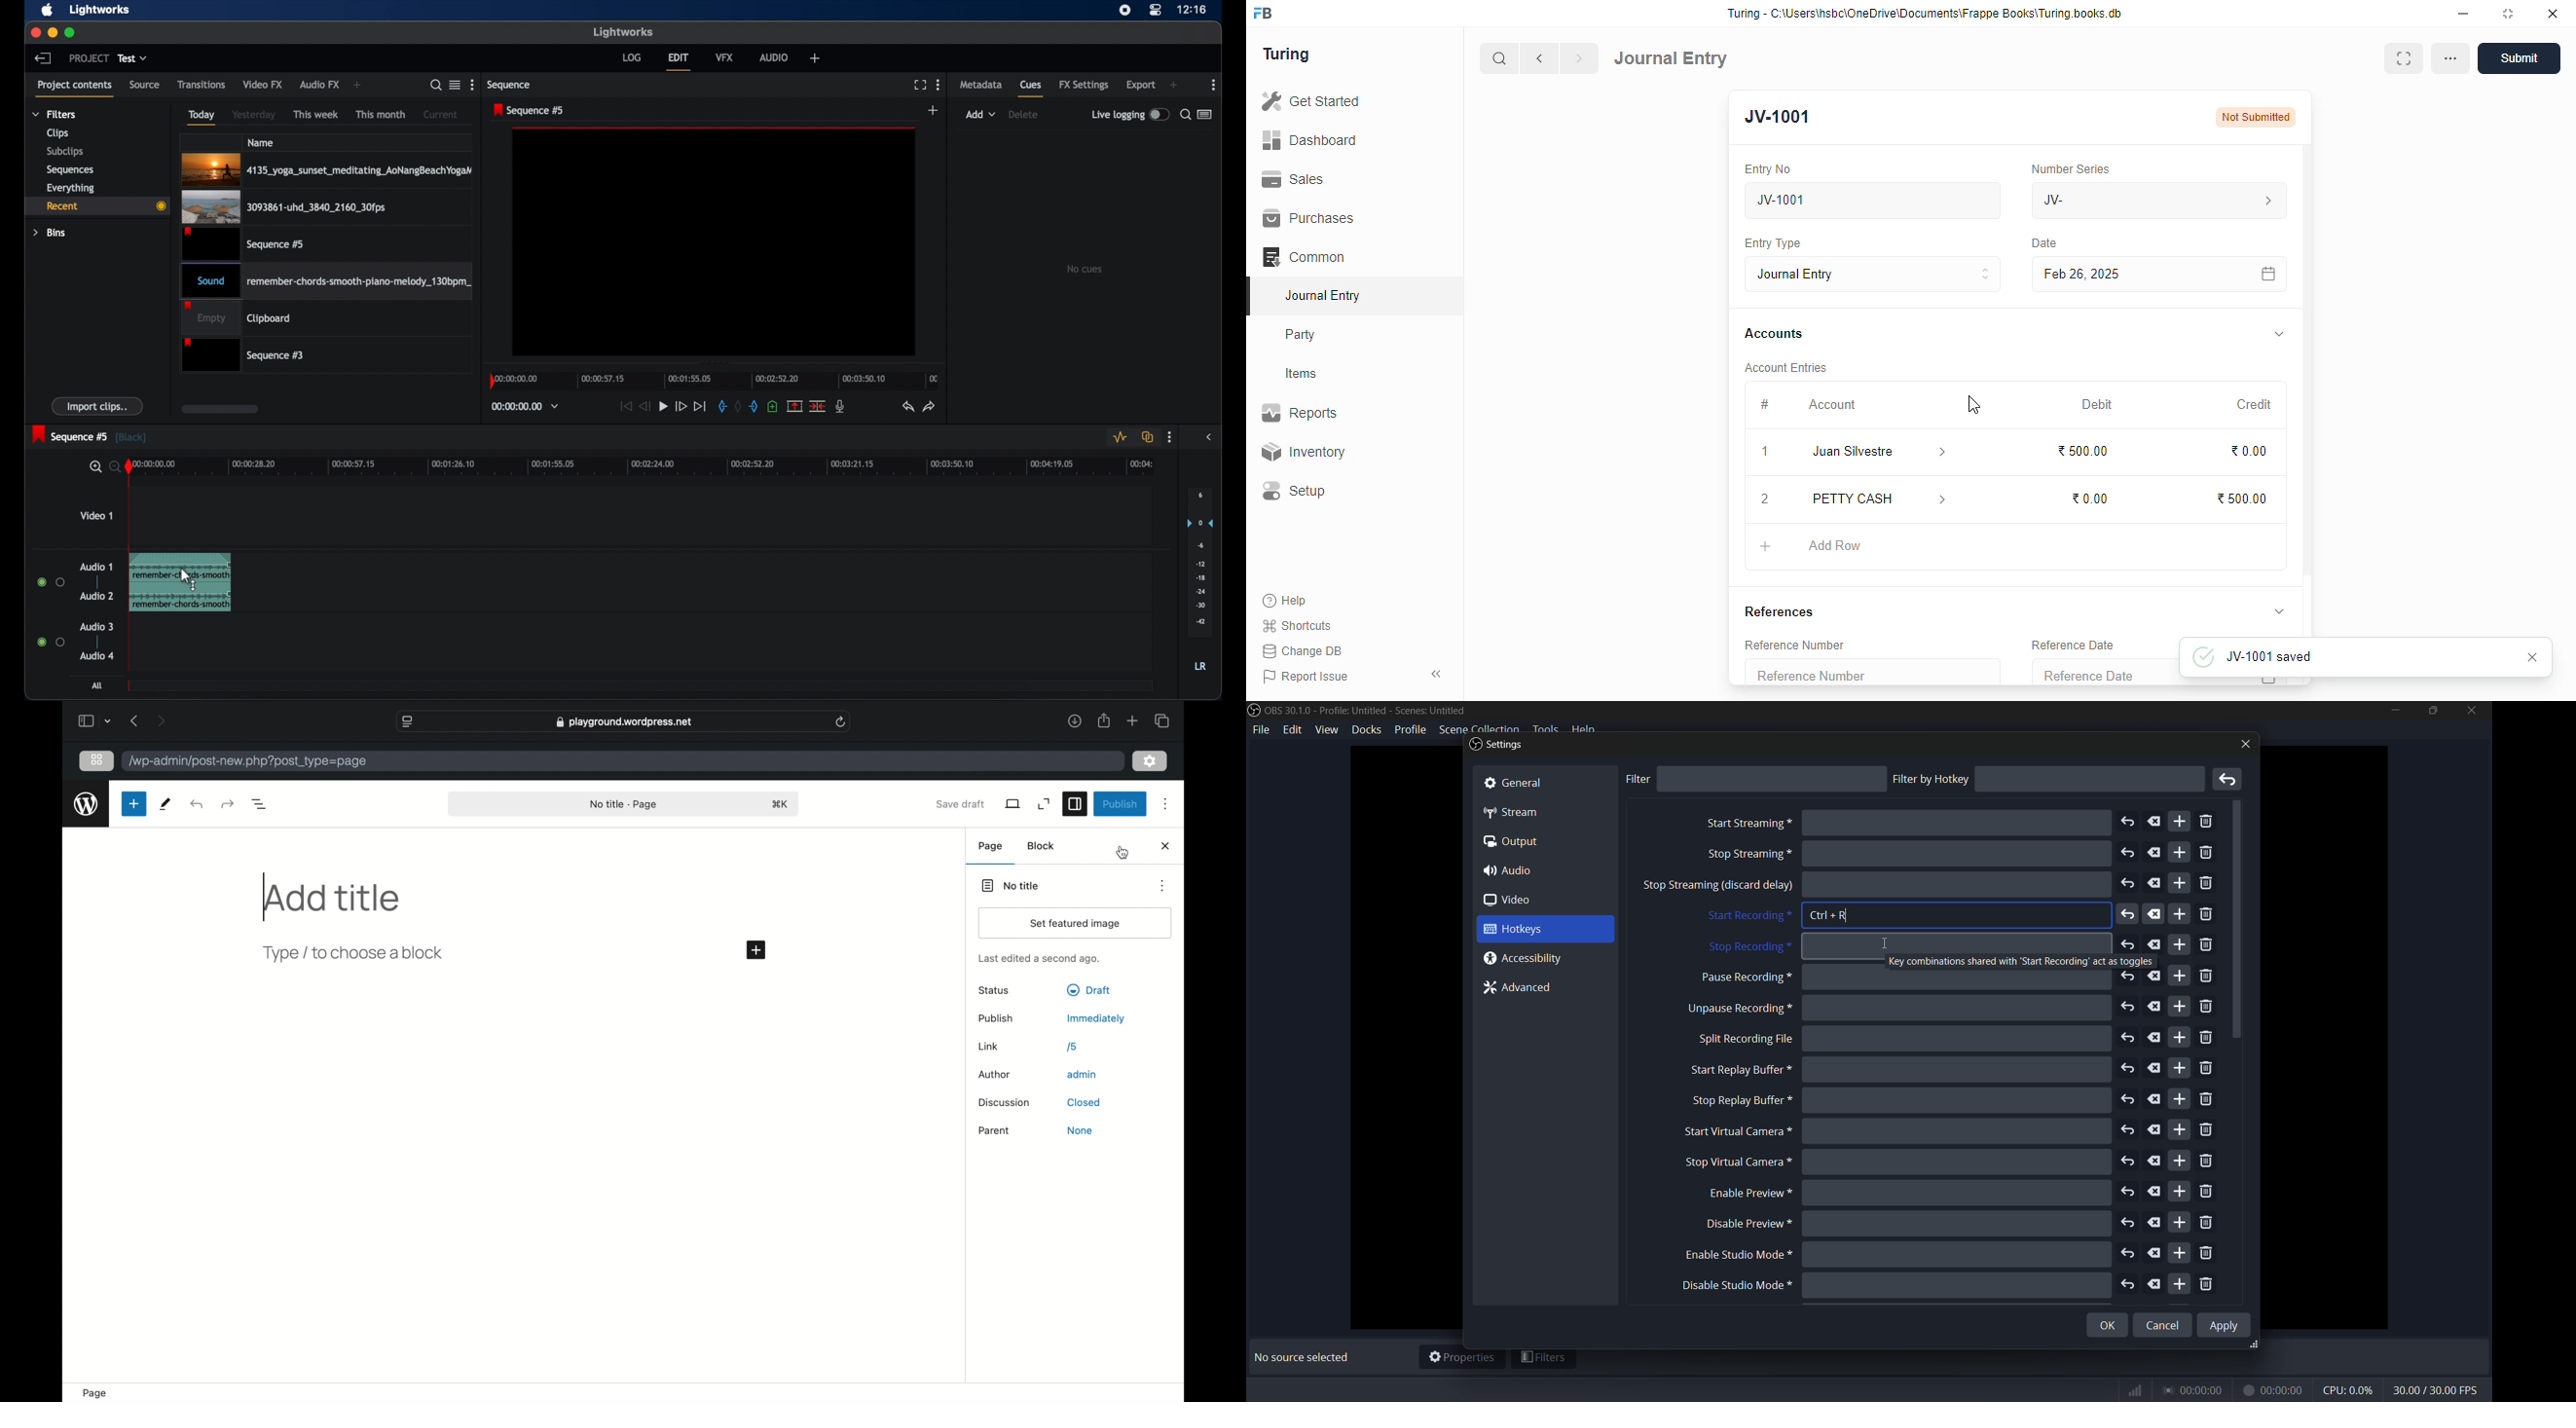  What do you see at coordinates (2266, 682) in the screenshot?
I see `calendar icon` at bounding box center [2266, 682].